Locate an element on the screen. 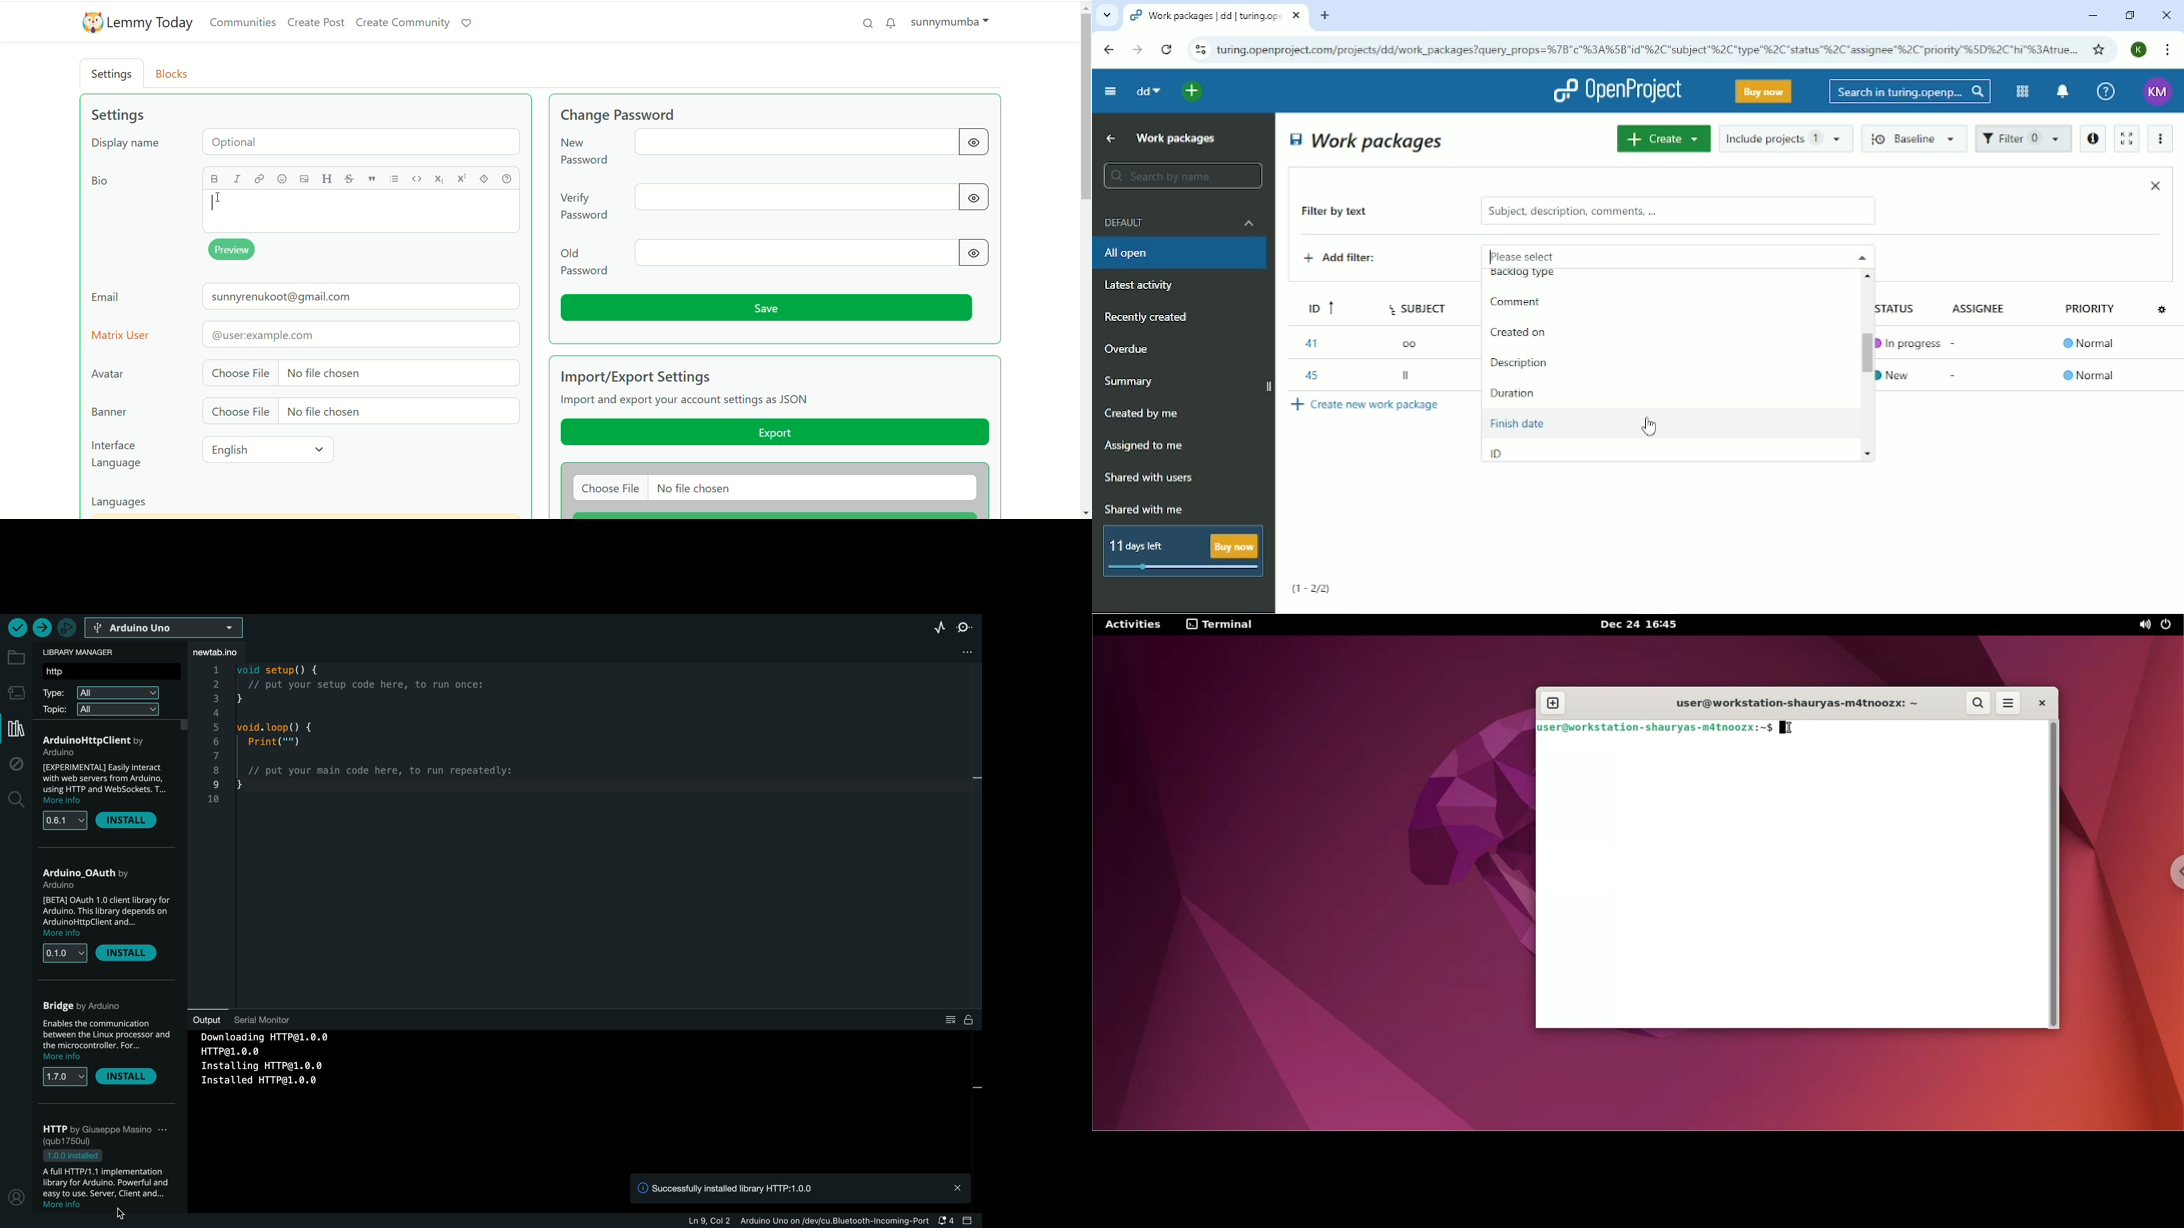 The height and width of the screenshot is (1232, 2184). output is located at coordinates (207, 1018).